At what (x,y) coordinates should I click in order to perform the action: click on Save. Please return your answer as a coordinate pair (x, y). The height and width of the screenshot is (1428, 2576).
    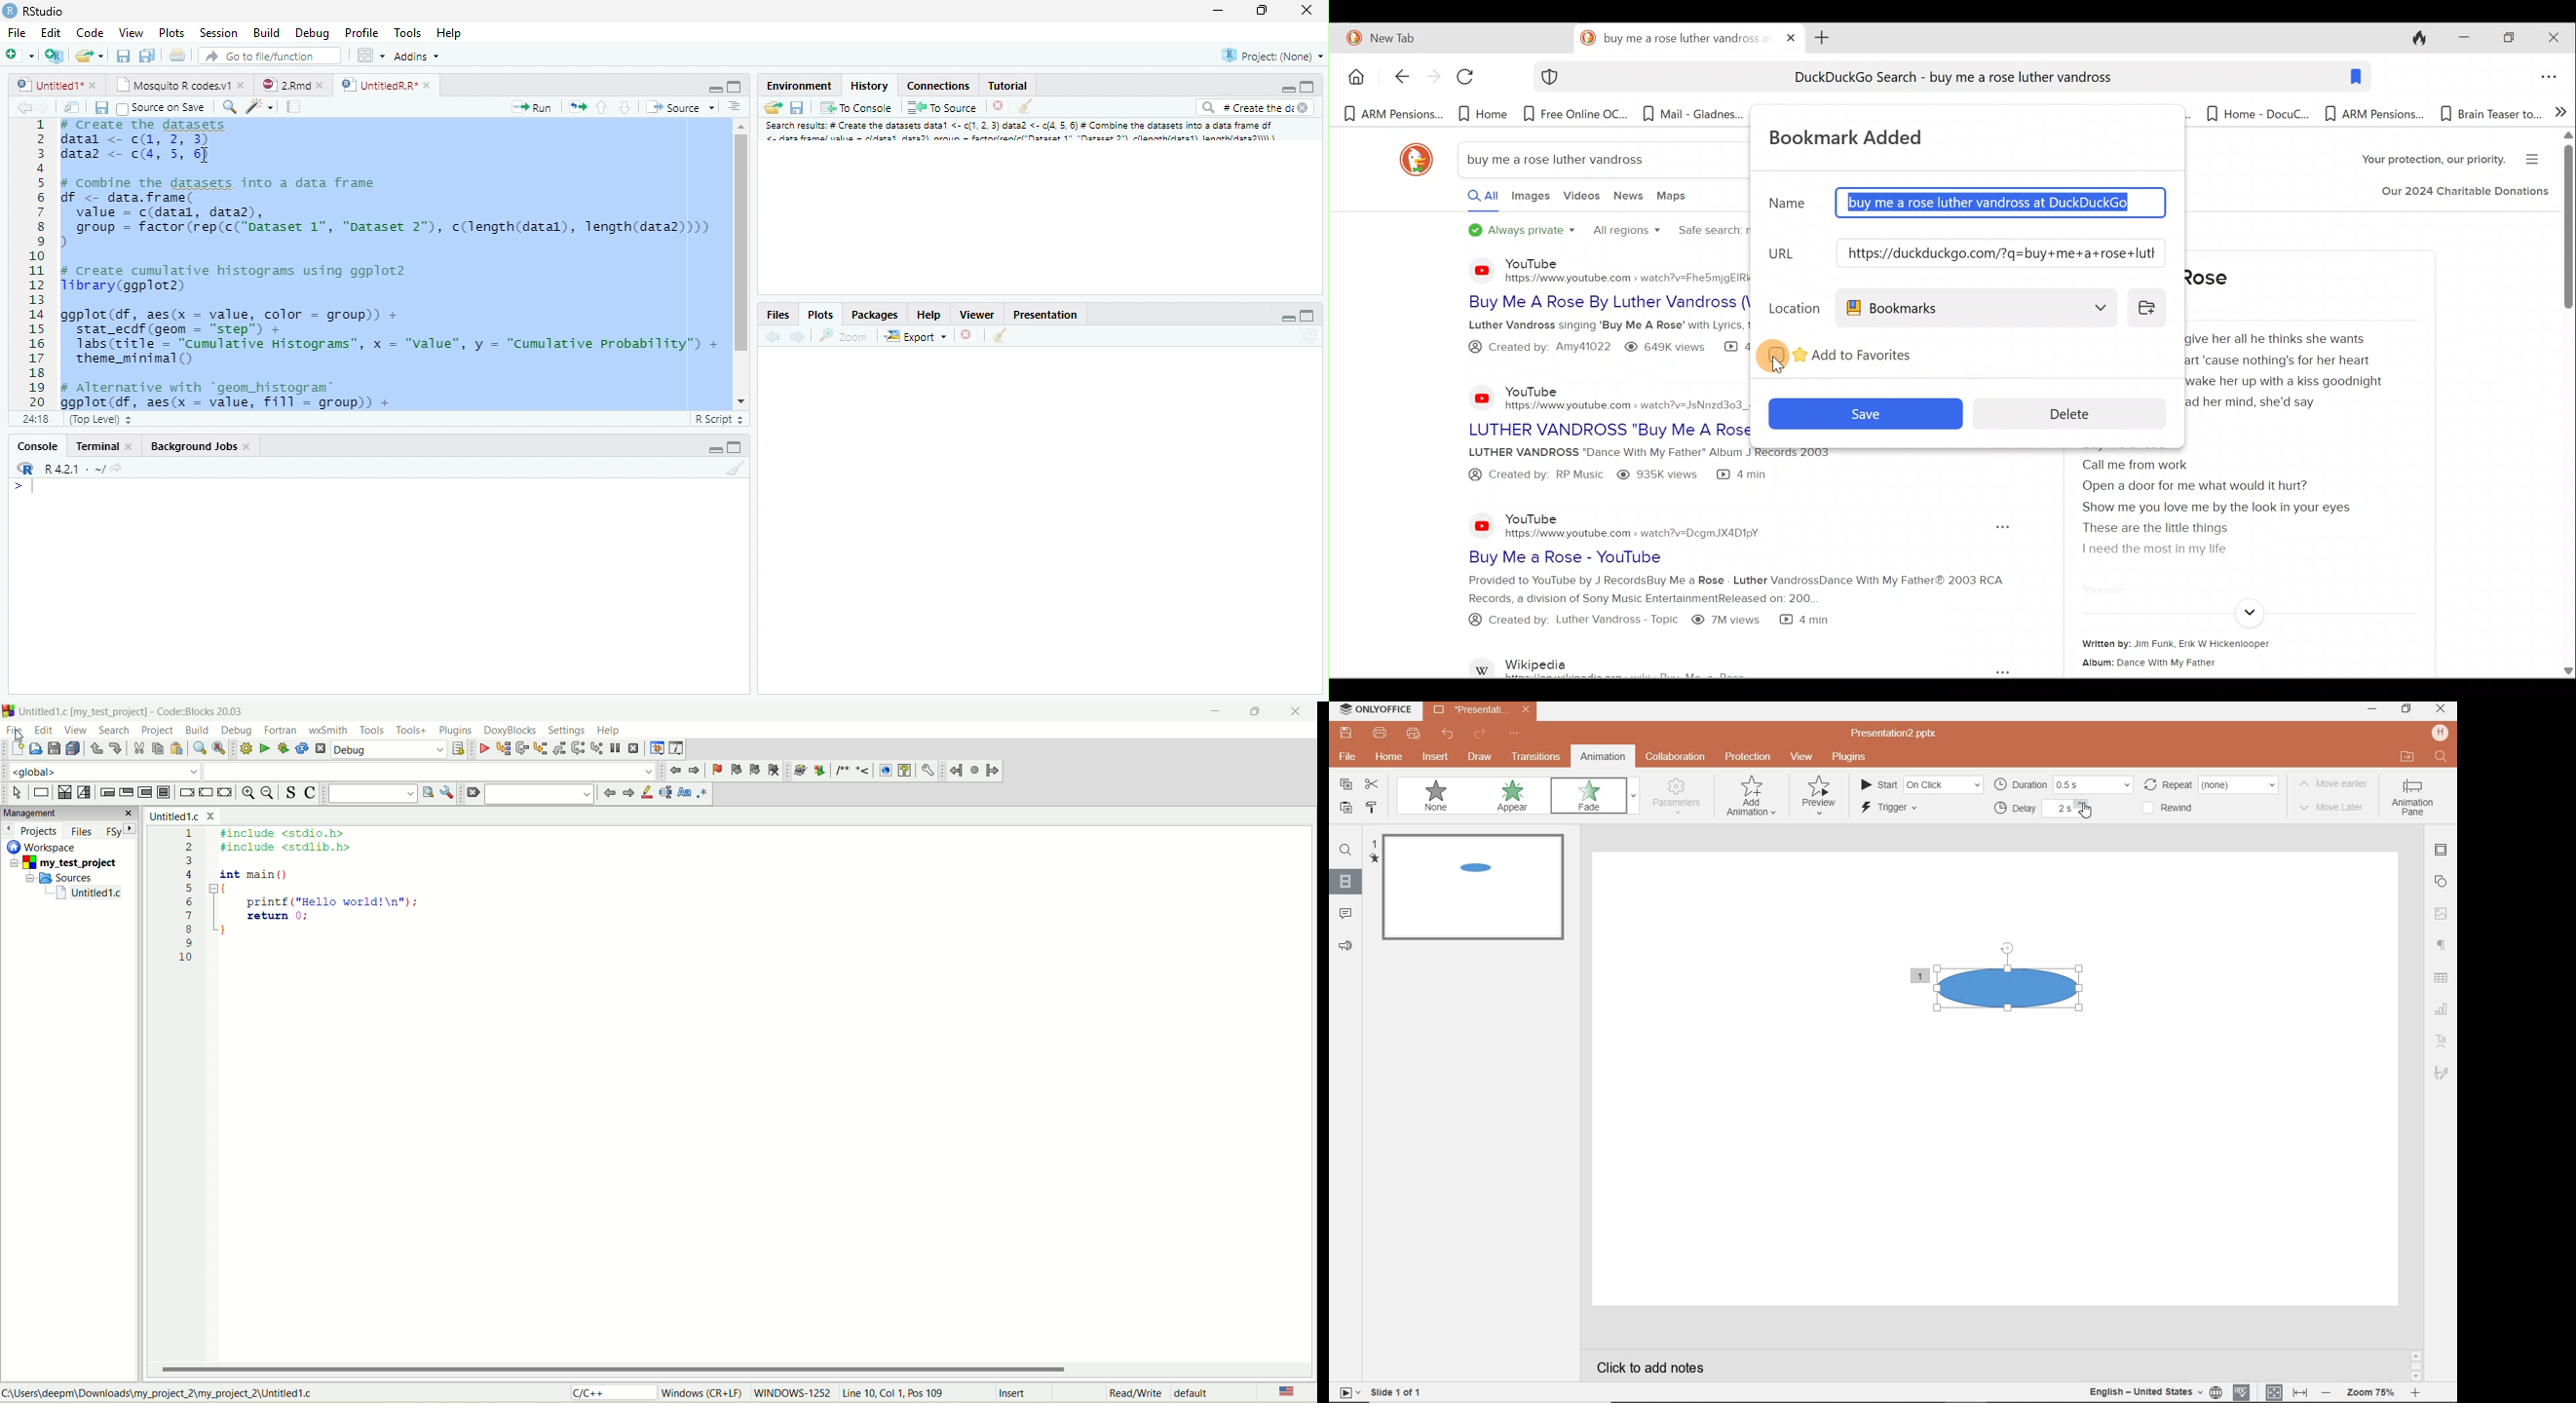
    Looking at the image, I should click on (801, 106).